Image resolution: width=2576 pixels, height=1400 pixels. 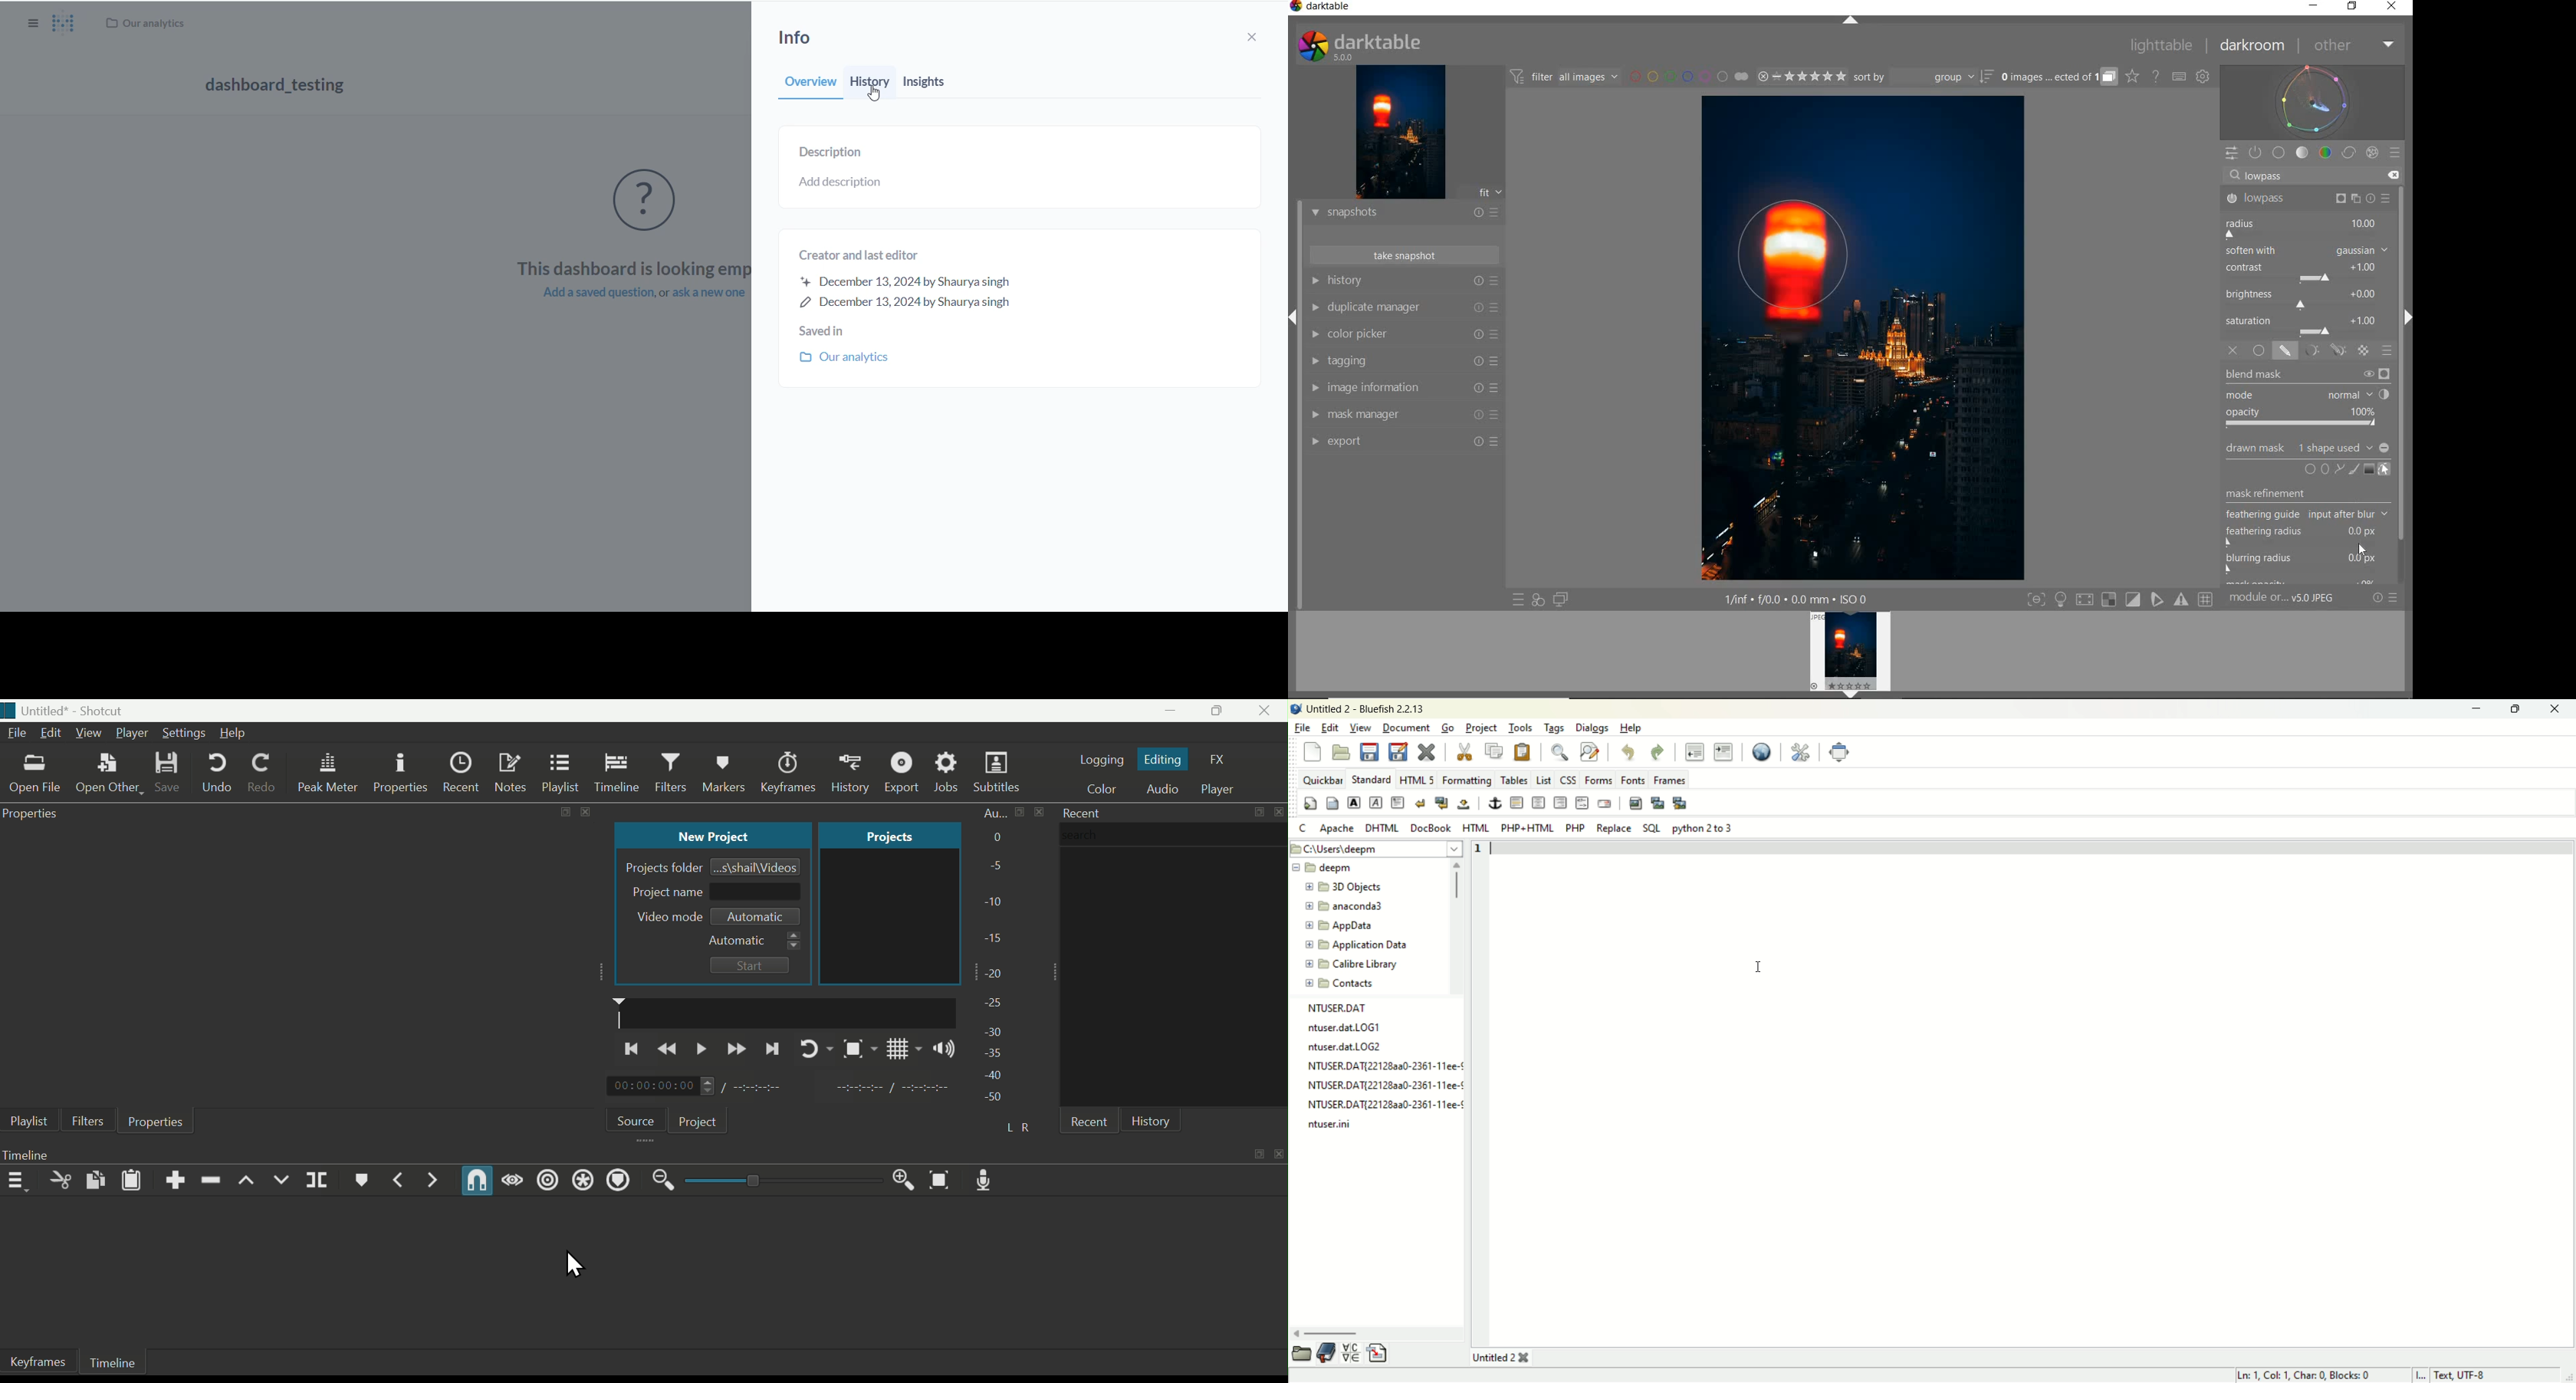 I want to click on C, so click(x=1303, y=826).